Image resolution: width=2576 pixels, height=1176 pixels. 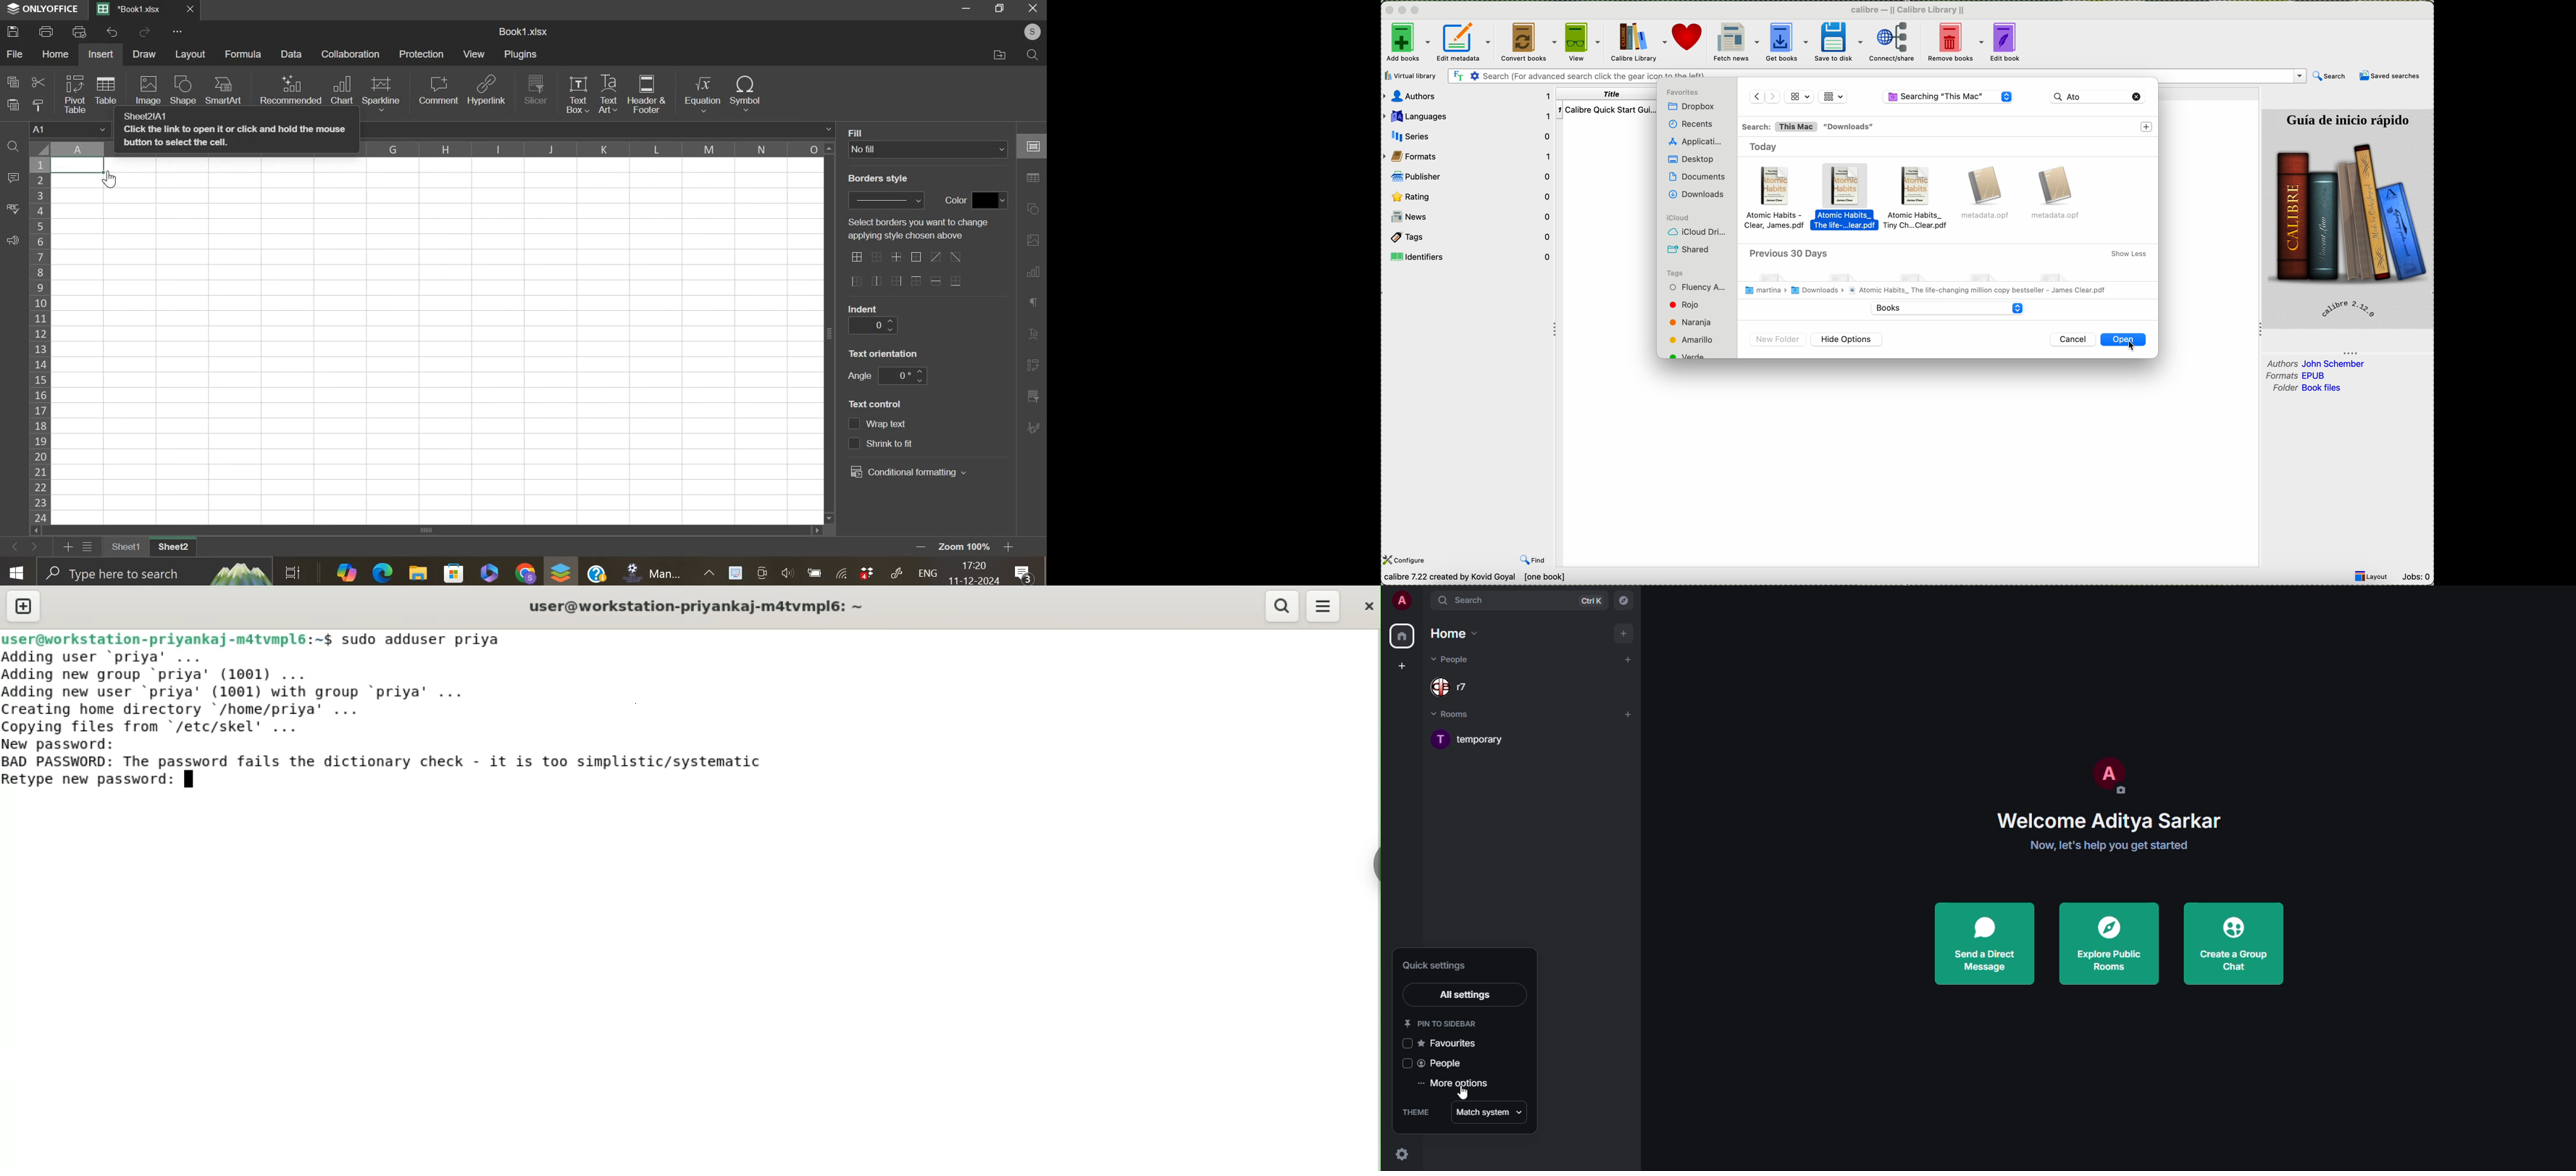 What do you see at coordinates (536, 89) in the screenshot?
I see `slicer` at bounding box center [536, 89].